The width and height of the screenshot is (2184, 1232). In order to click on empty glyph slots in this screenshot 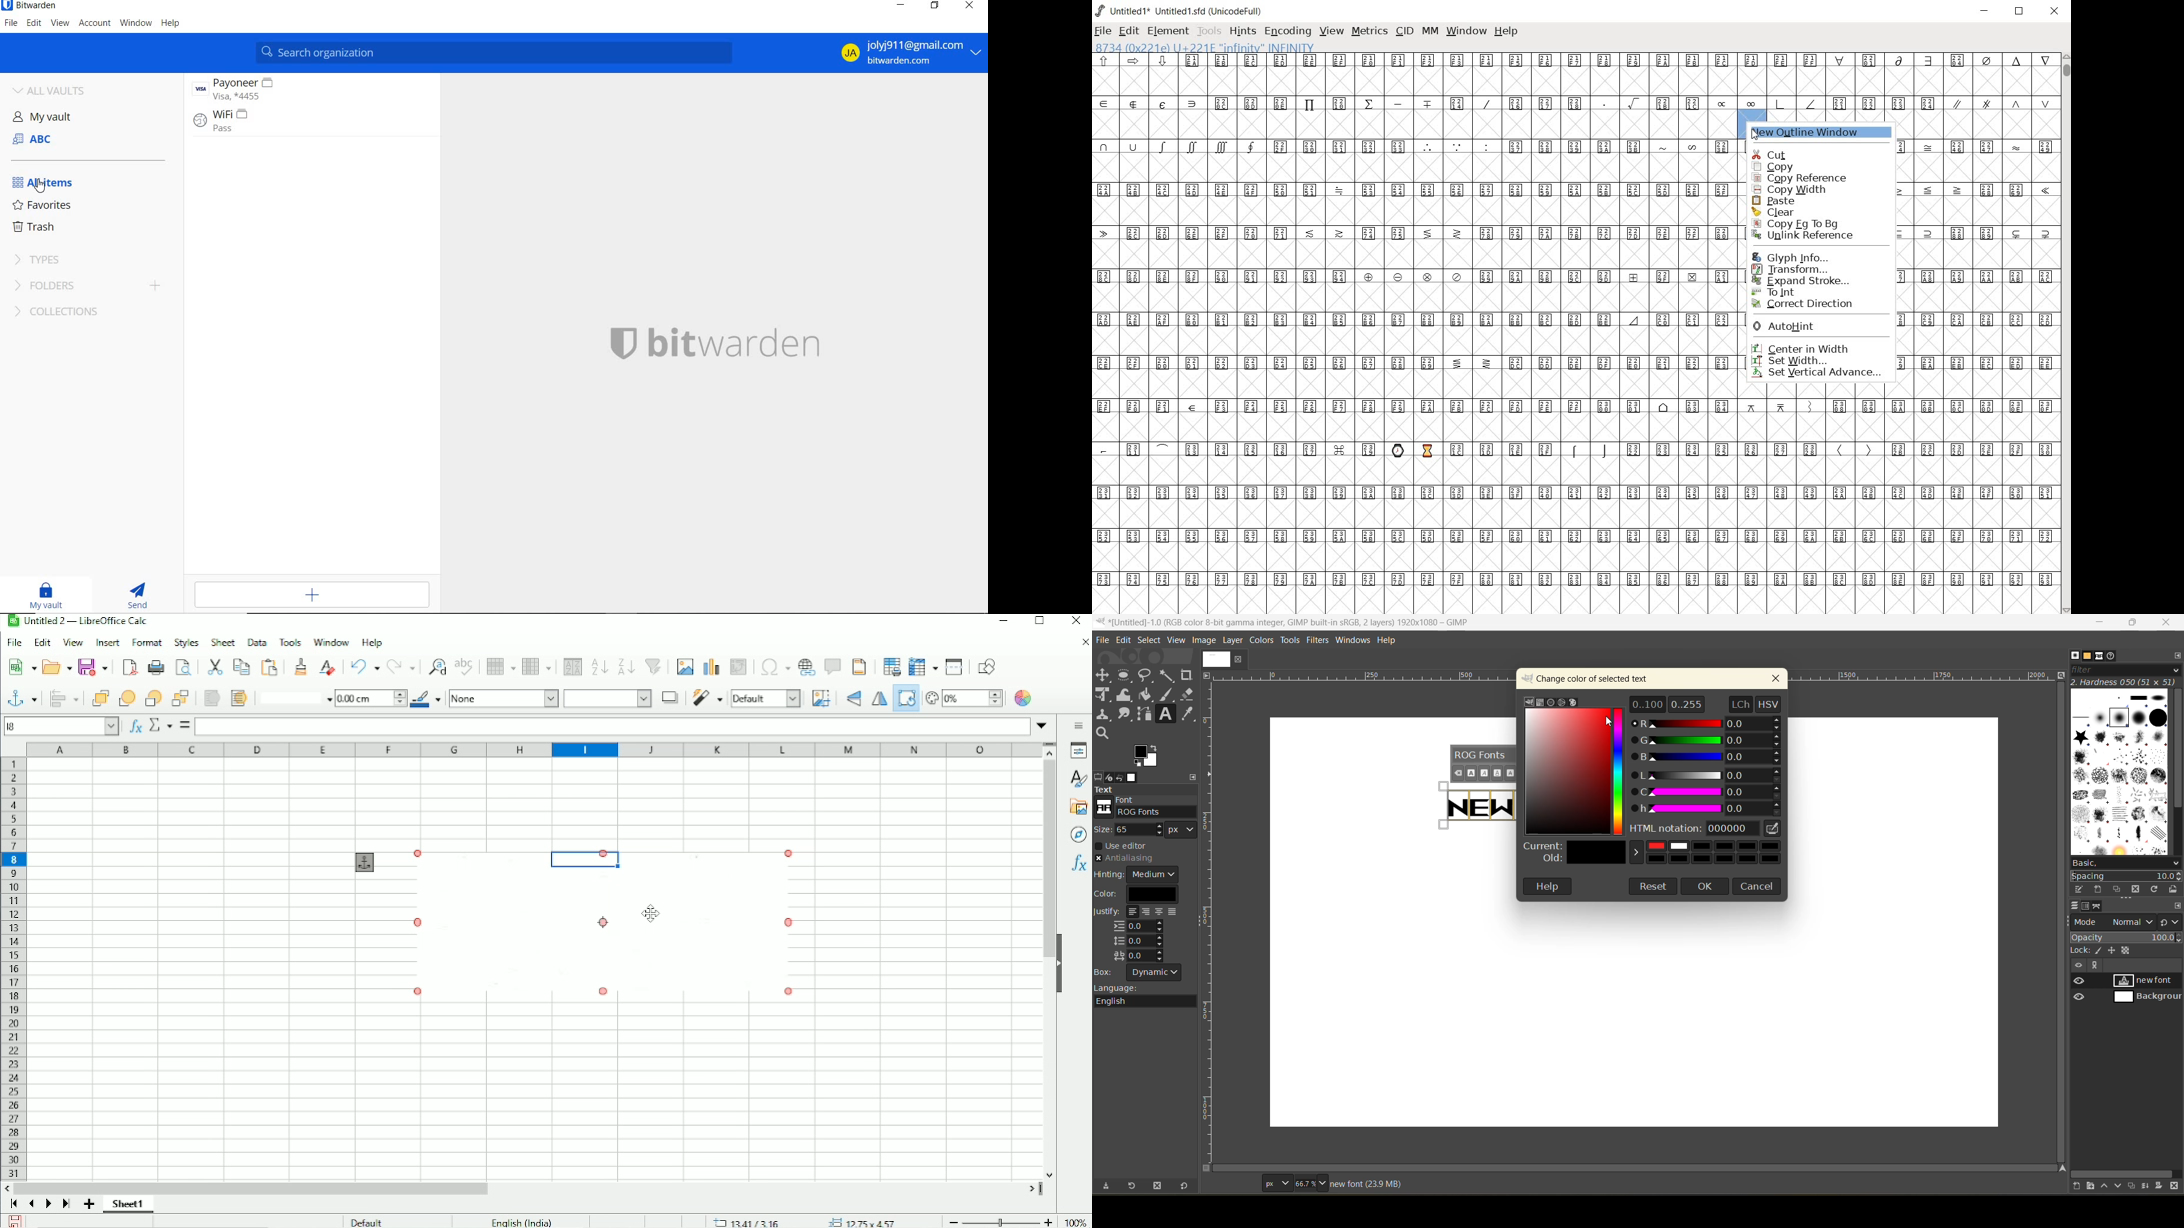, I will do `click(1576, 427)`.